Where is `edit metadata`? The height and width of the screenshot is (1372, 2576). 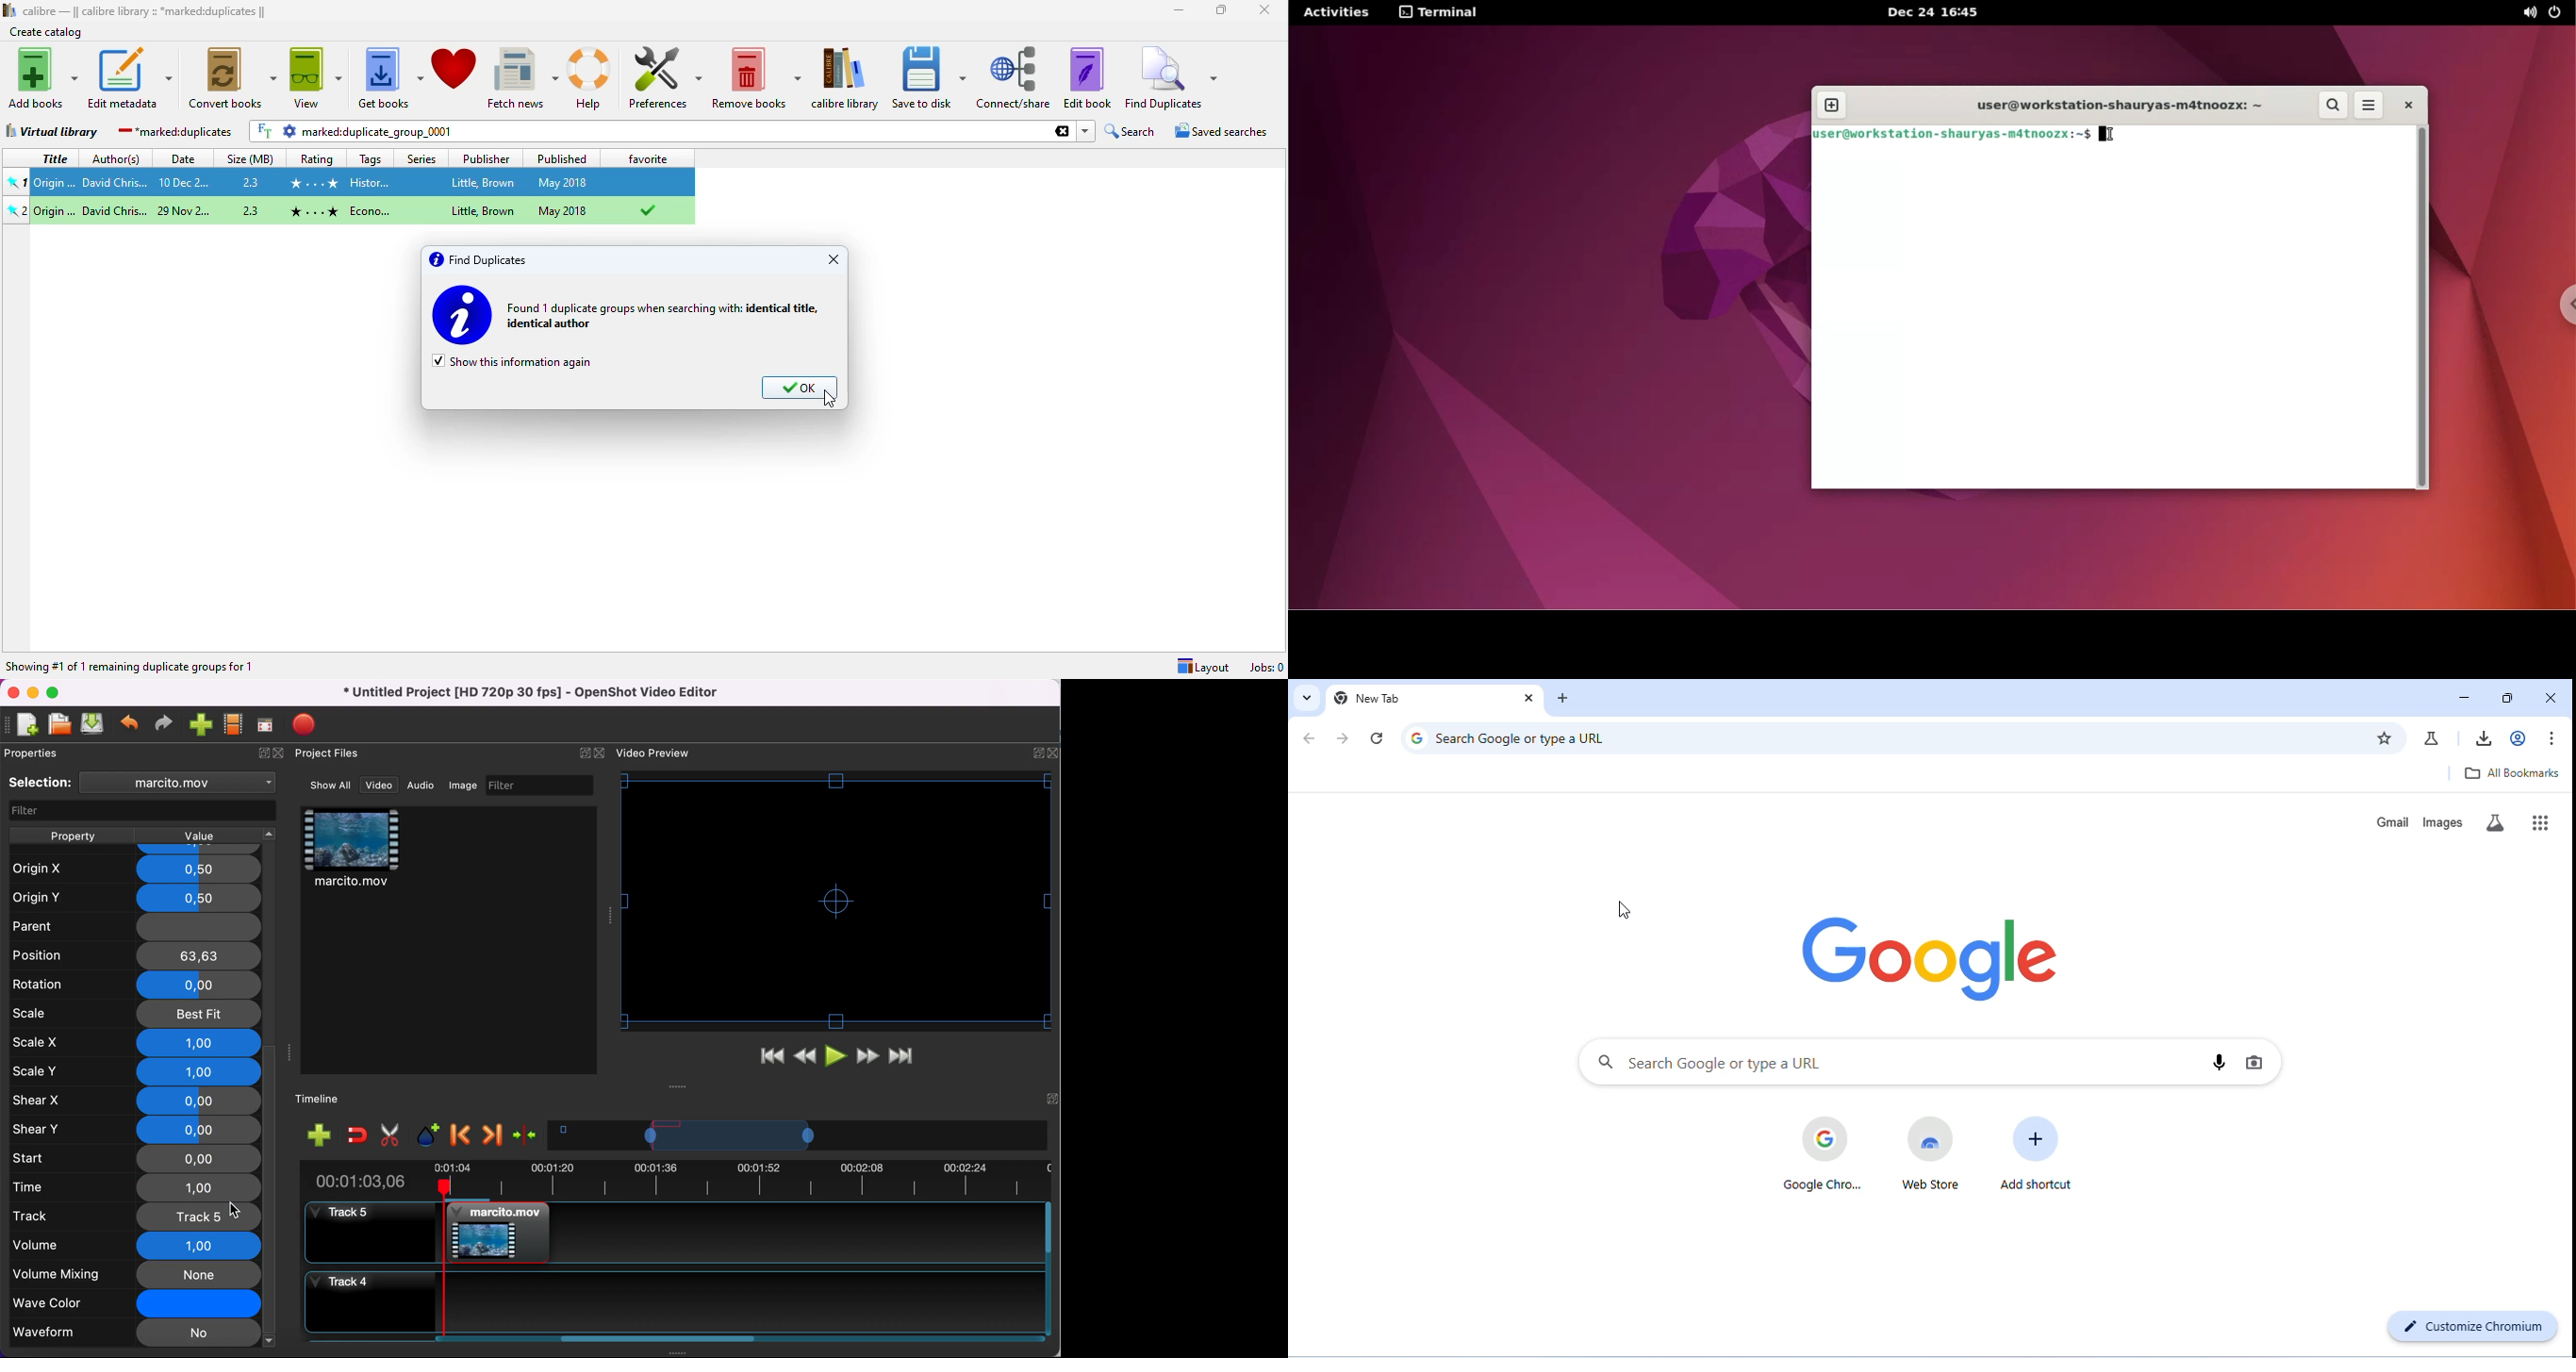
edit metadata is located at coordinates (131, 77).